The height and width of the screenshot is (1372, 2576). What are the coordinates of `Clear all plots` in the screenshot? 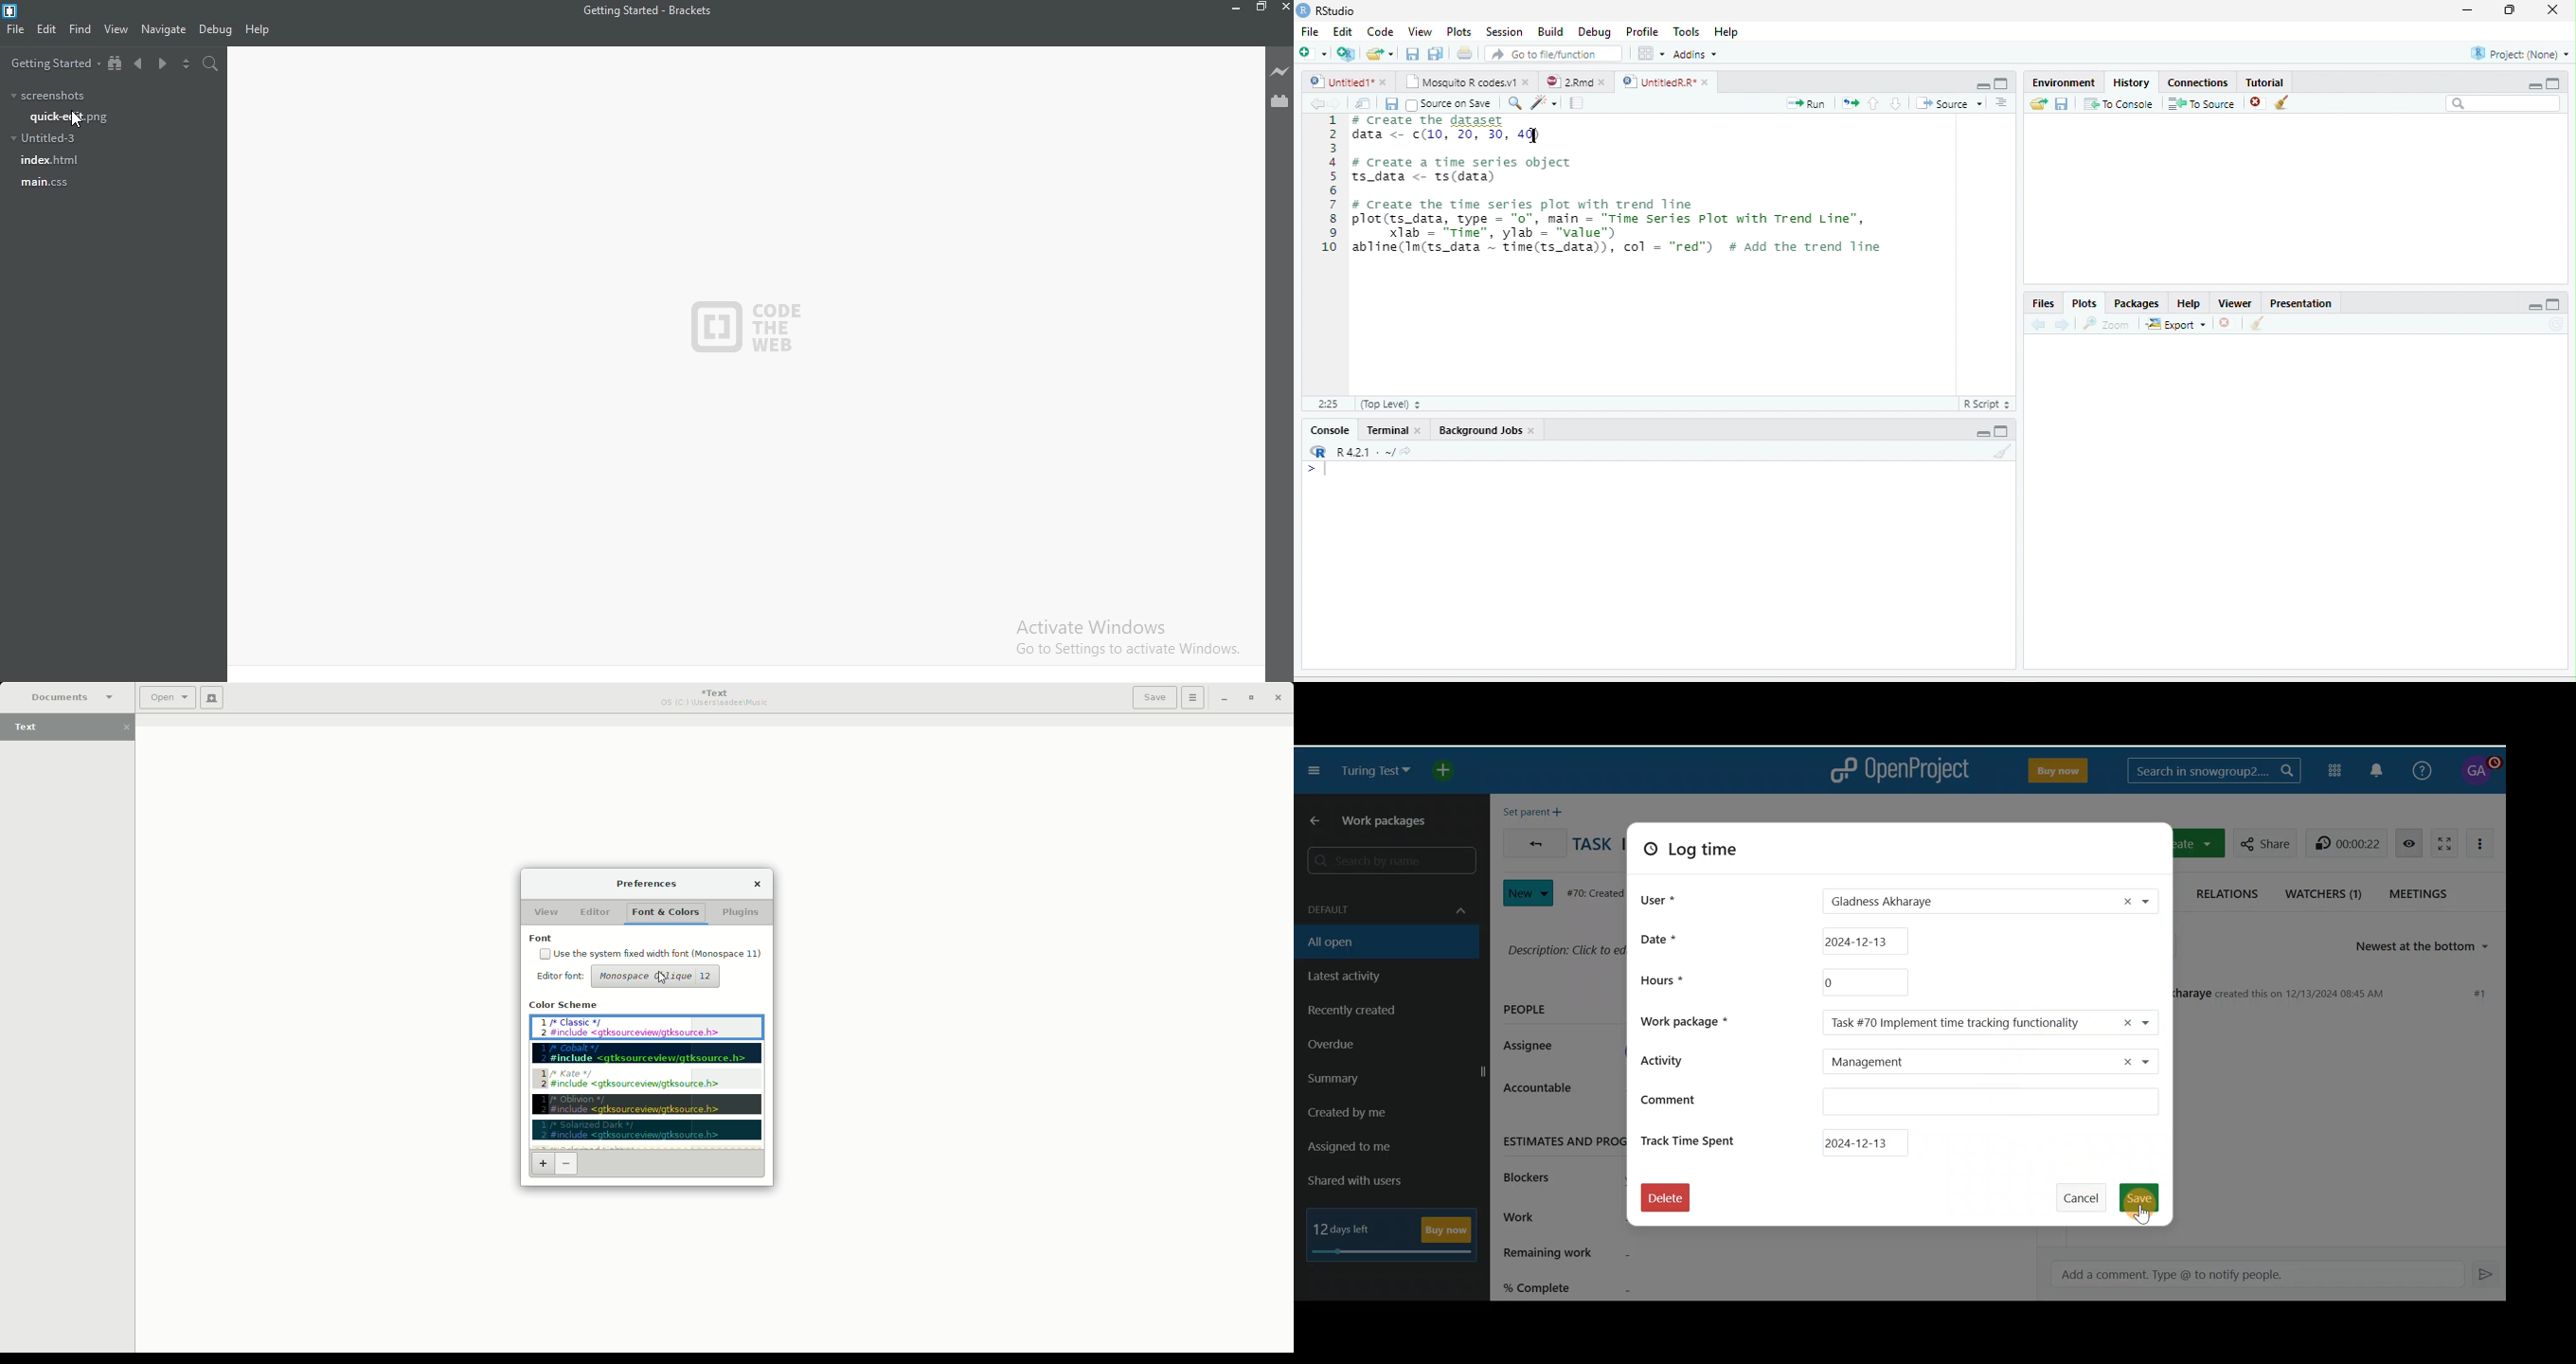 It's located at (2258, 323).